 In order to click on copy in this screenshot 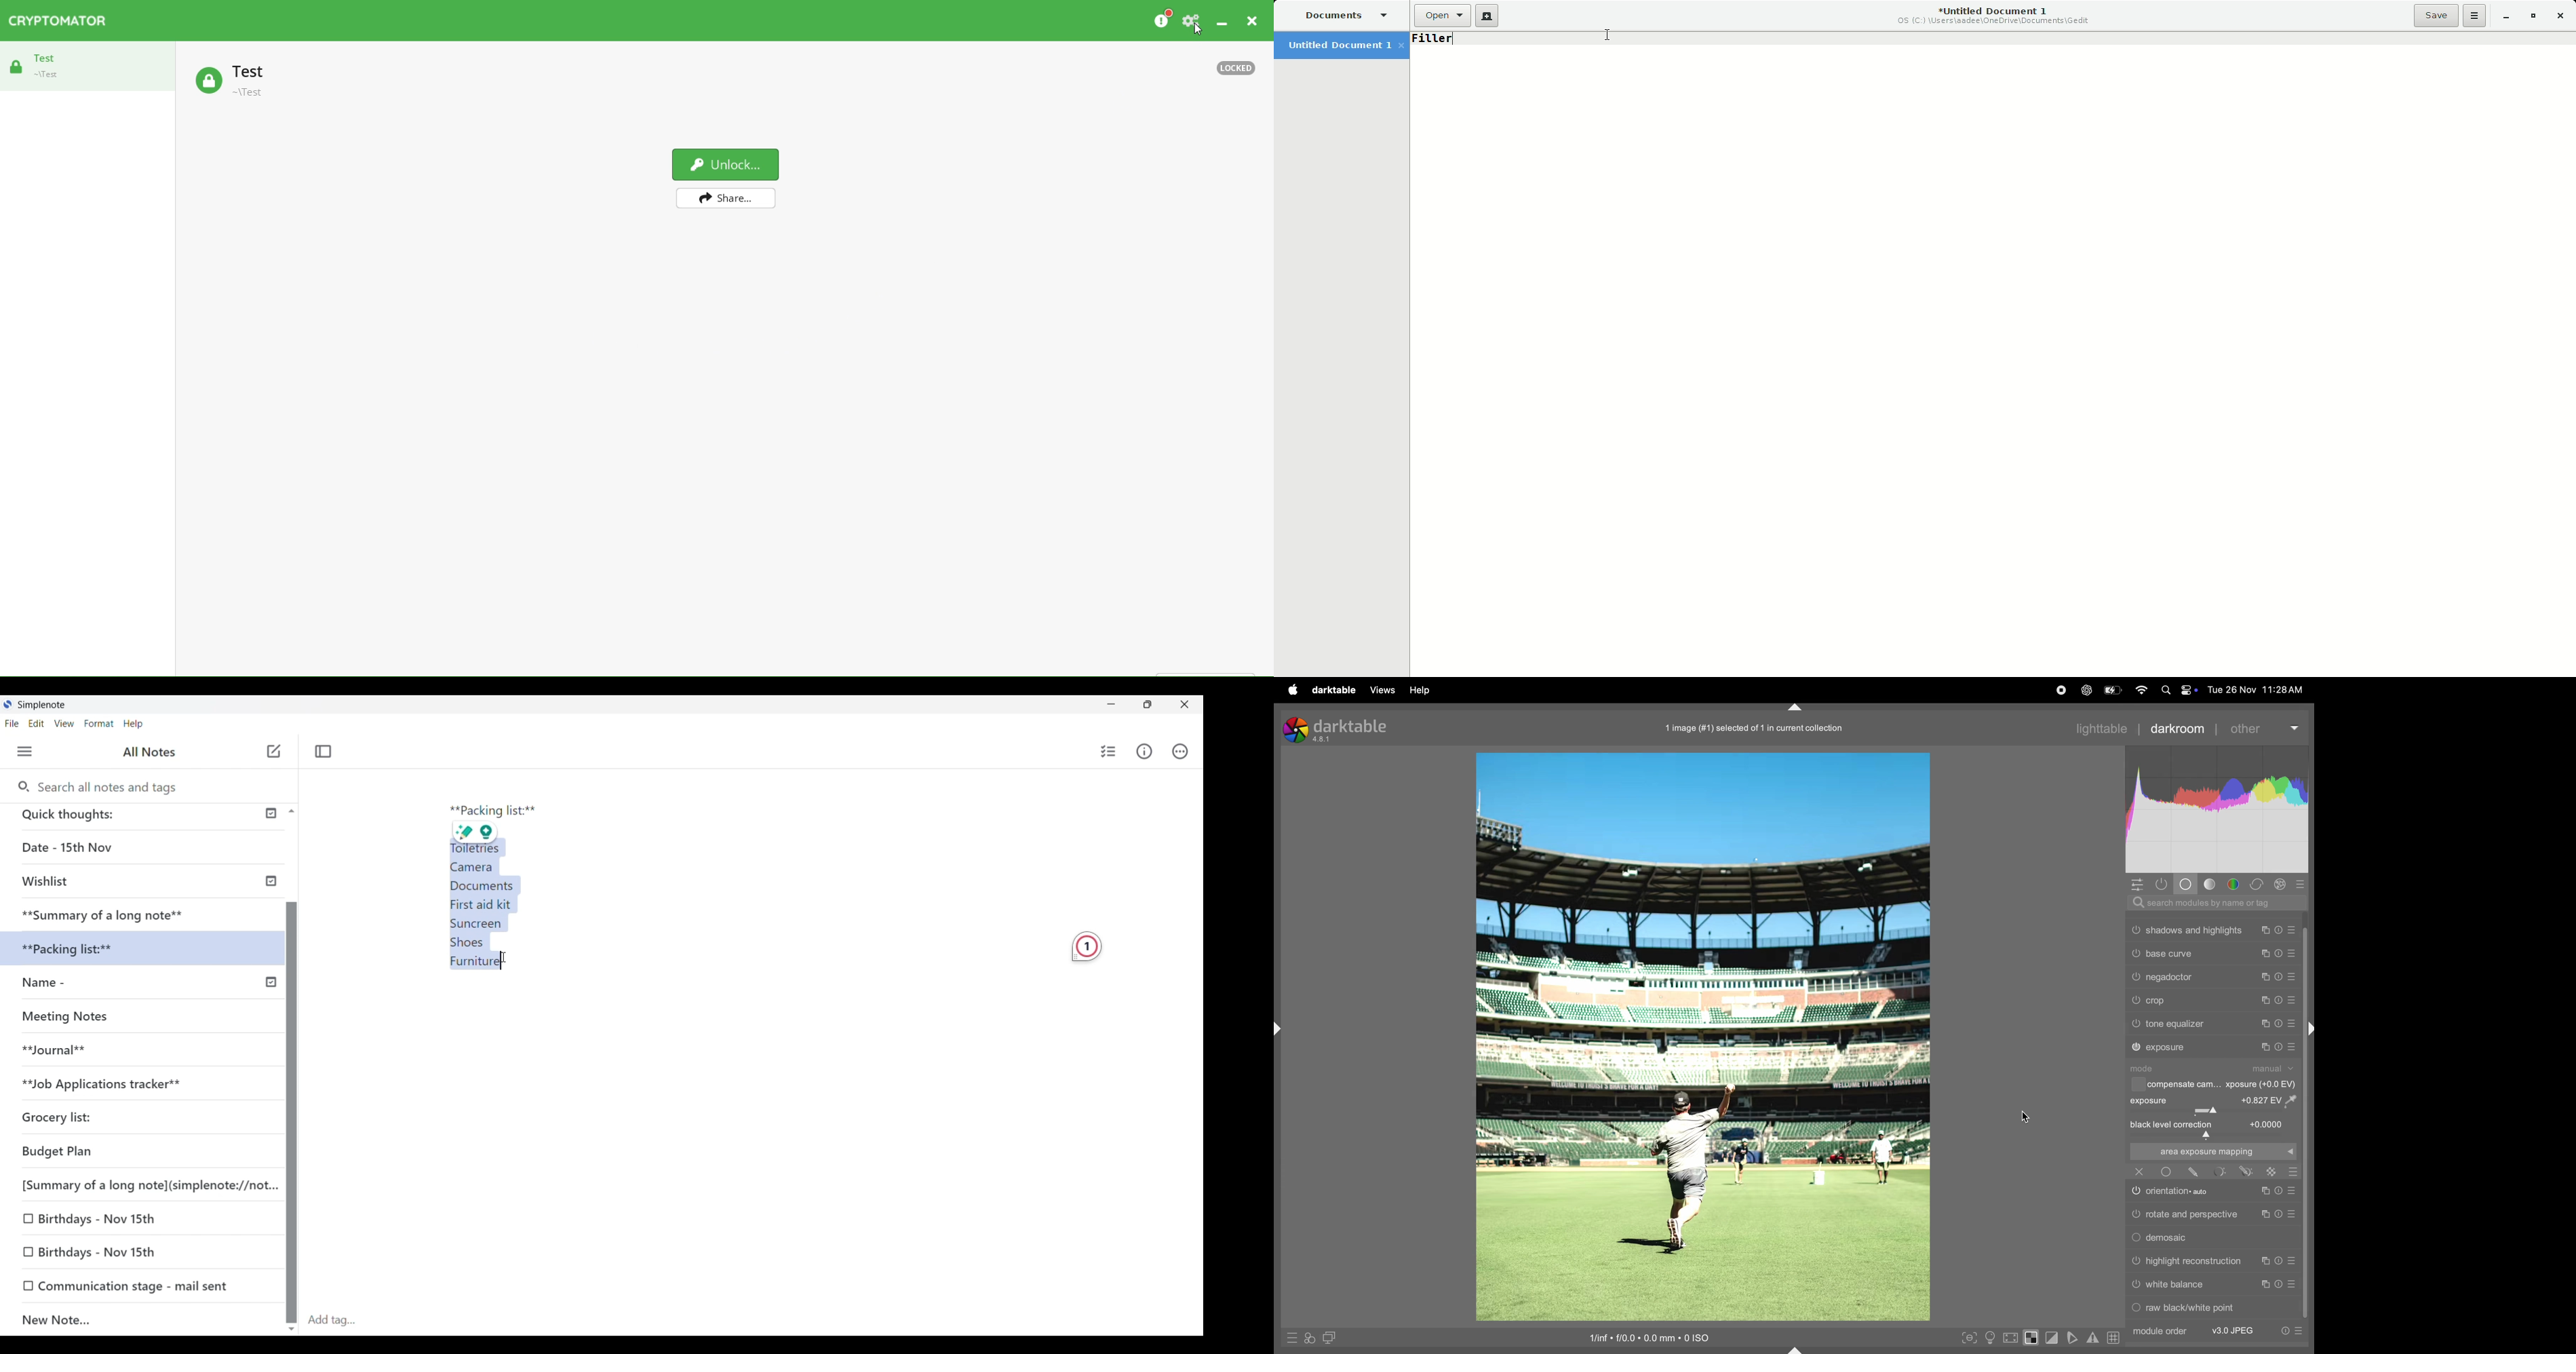, I will do `click(2266, 931)`.